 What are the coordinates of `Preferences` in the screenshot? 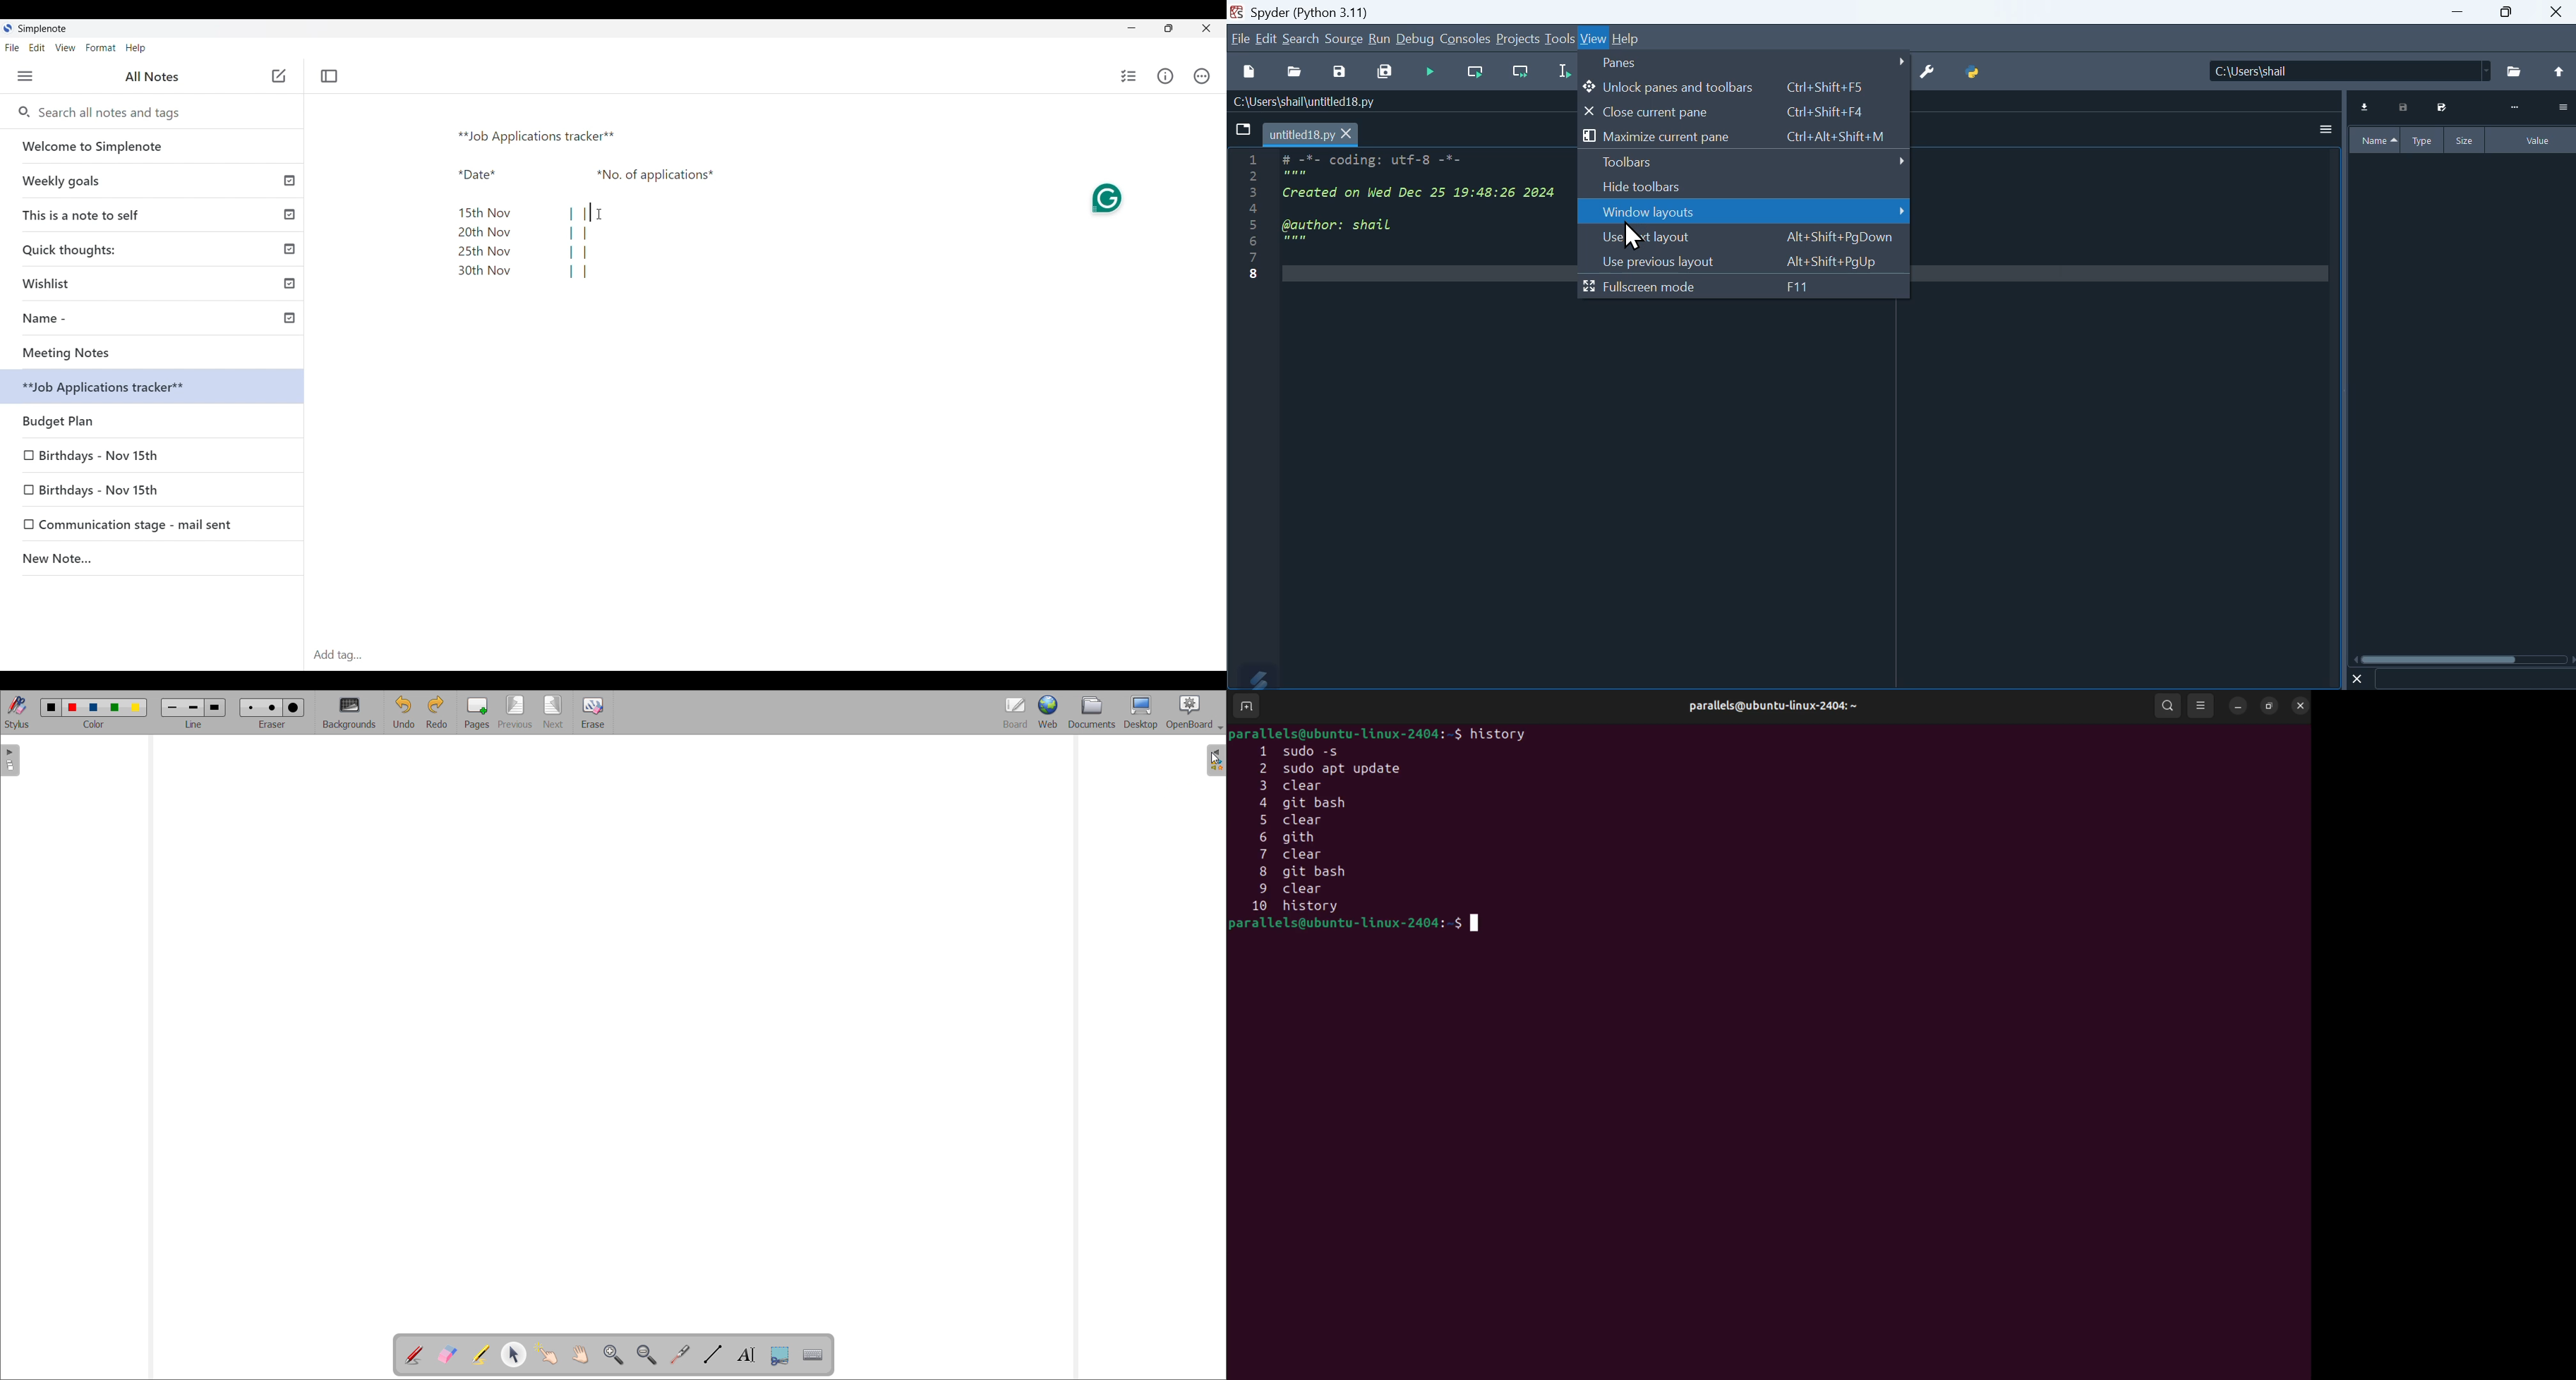 It's located at (1927, 73).